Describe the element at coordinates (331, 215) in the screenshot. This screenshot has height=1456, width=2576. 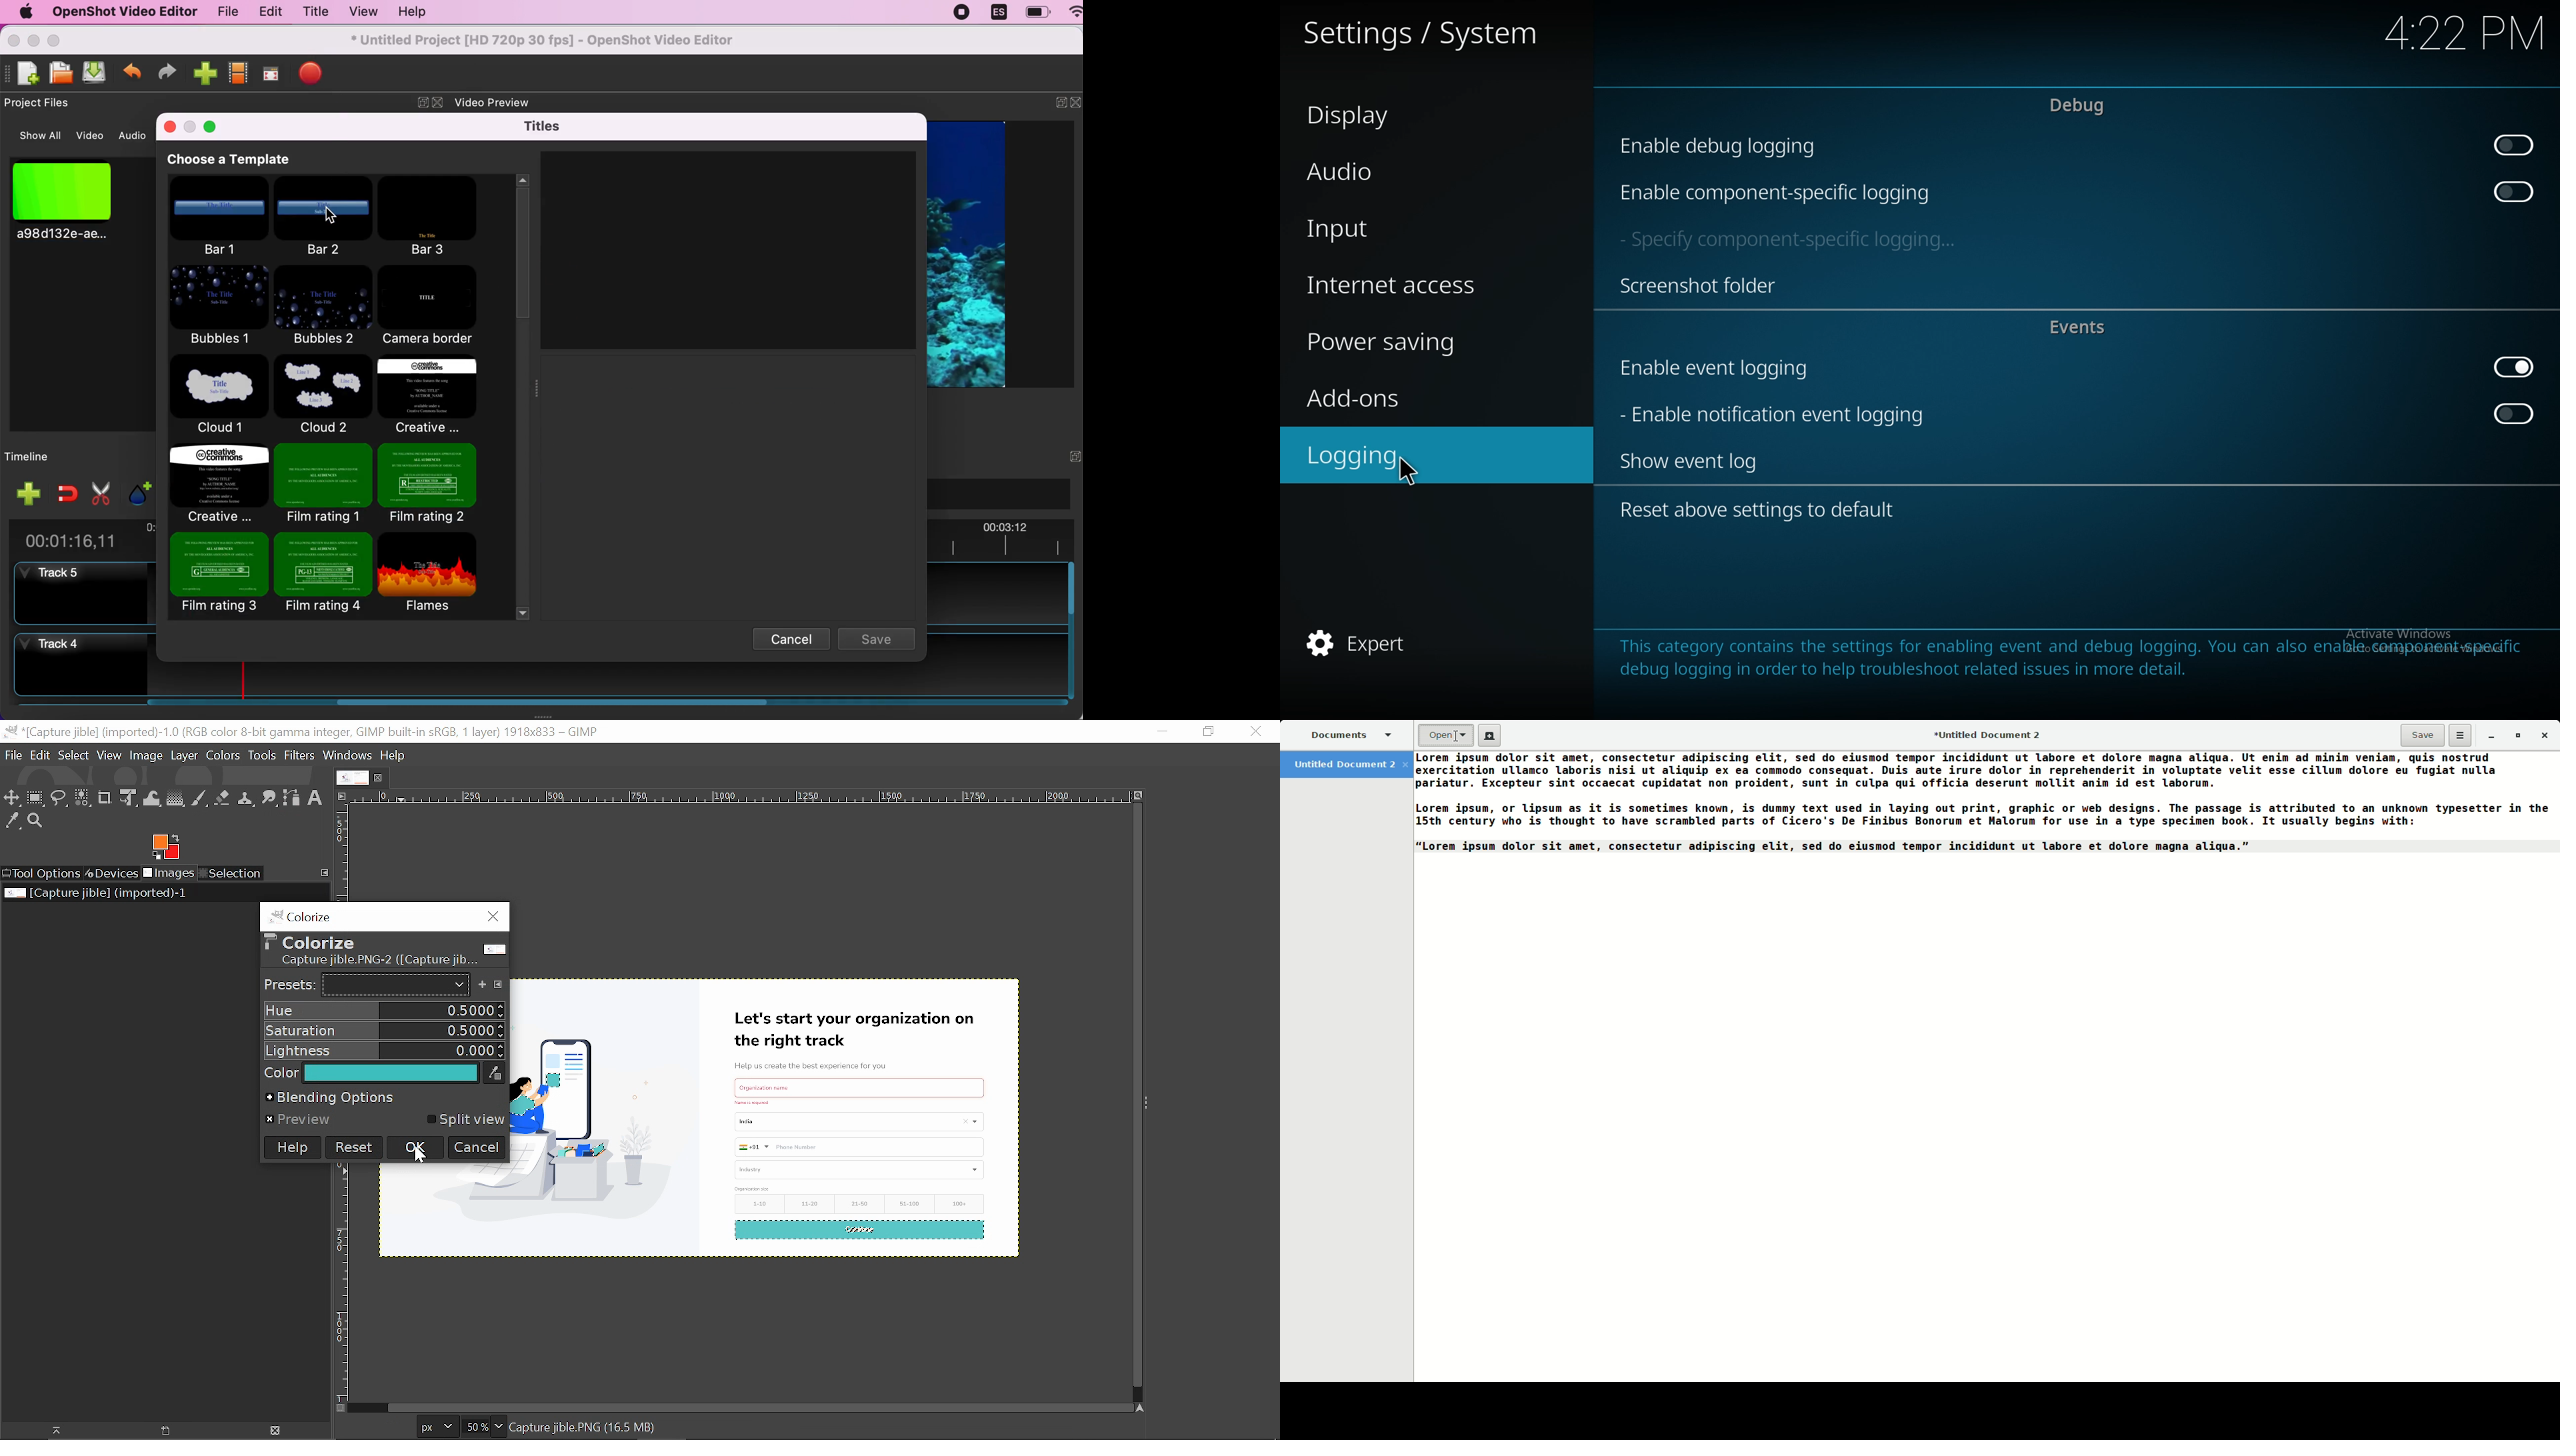
I see `Cursor` at that location.